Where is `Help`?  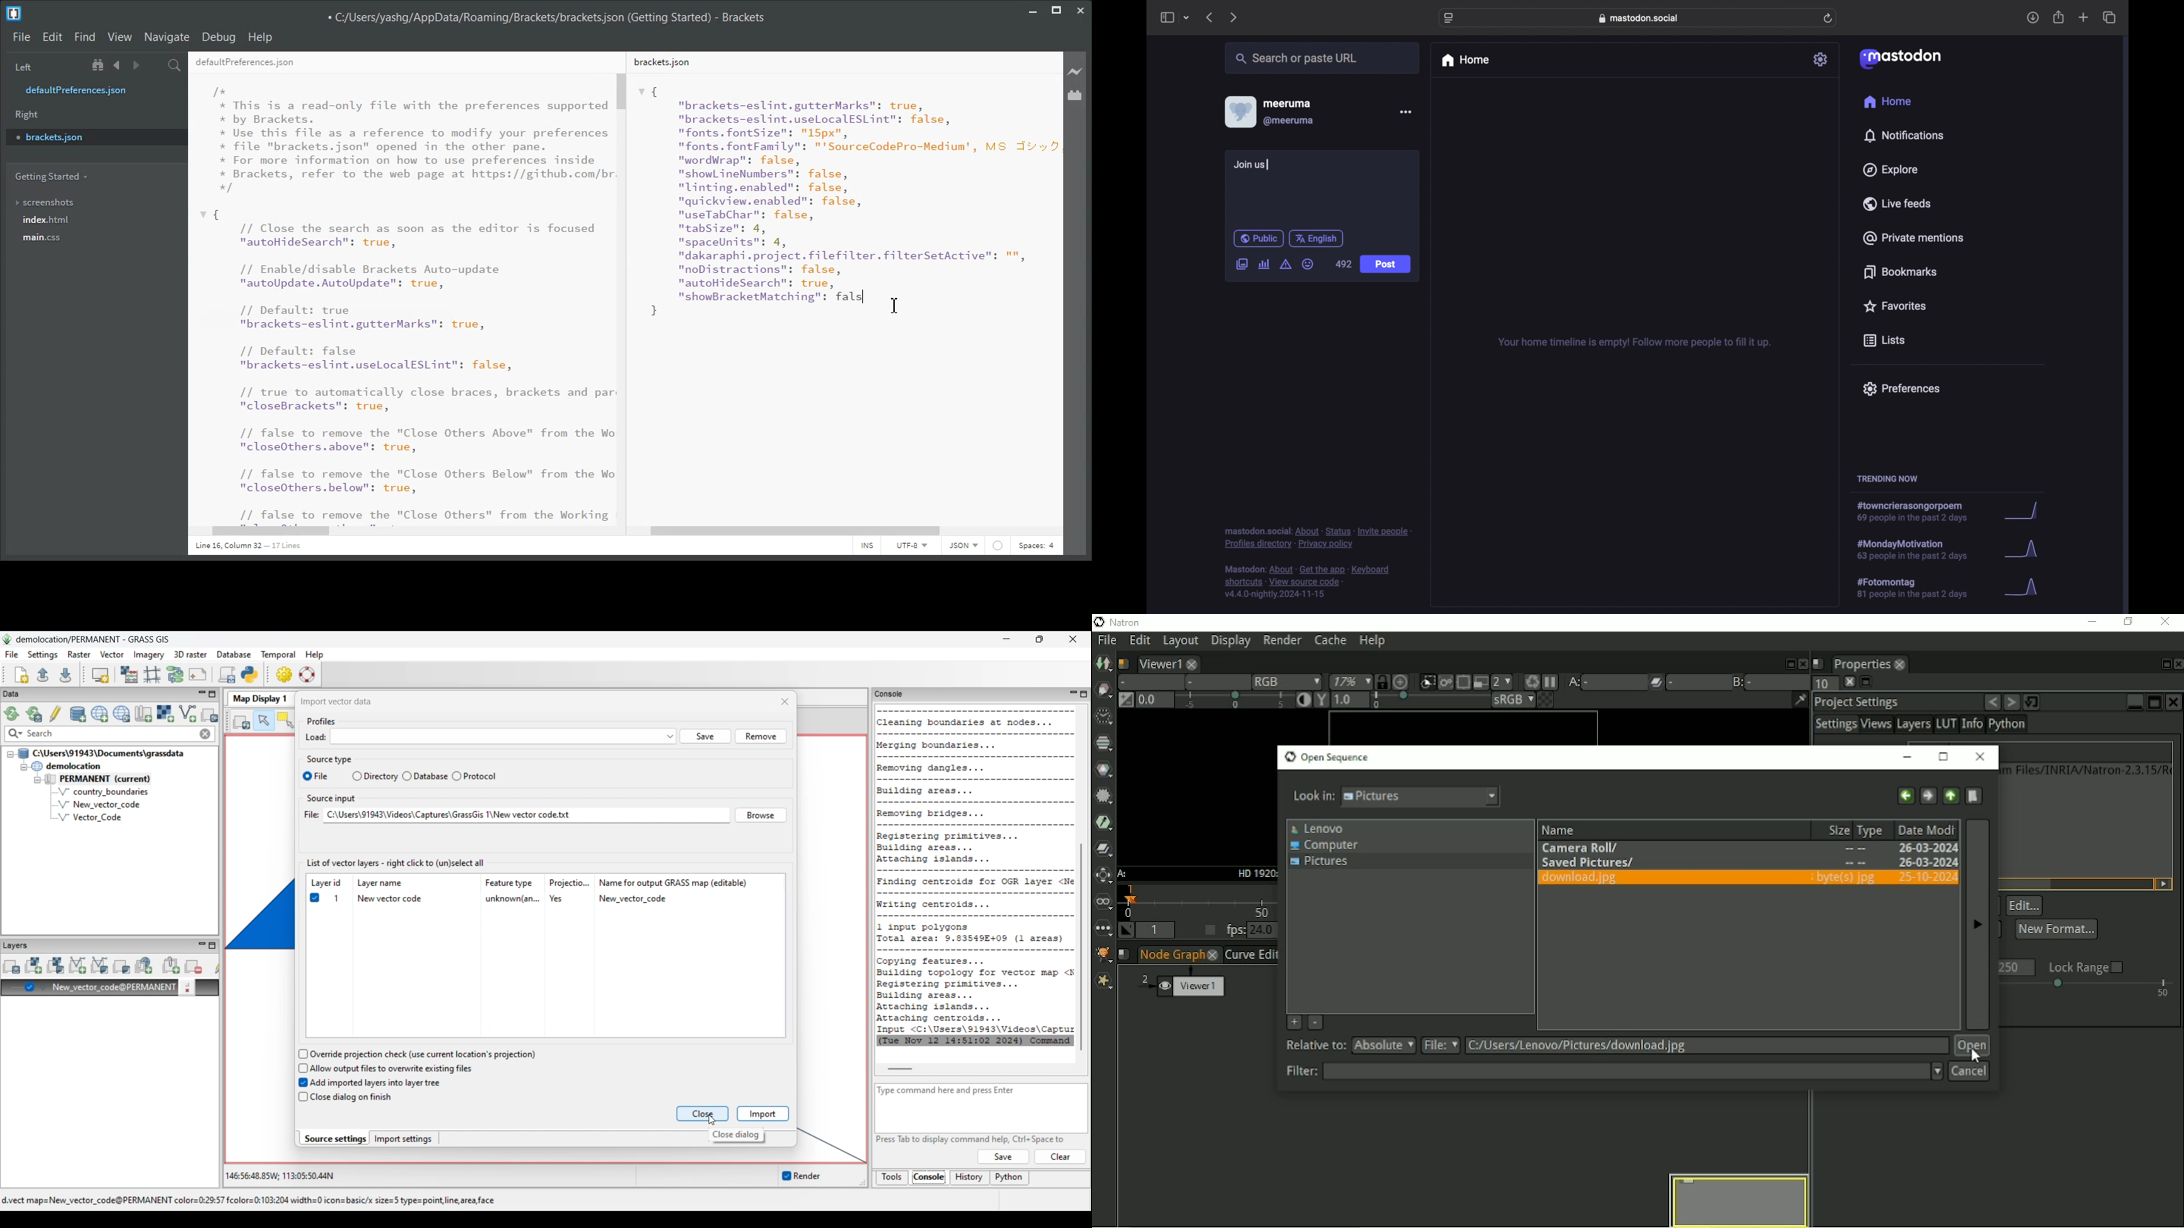
Help is located at coordinates (262, 37).